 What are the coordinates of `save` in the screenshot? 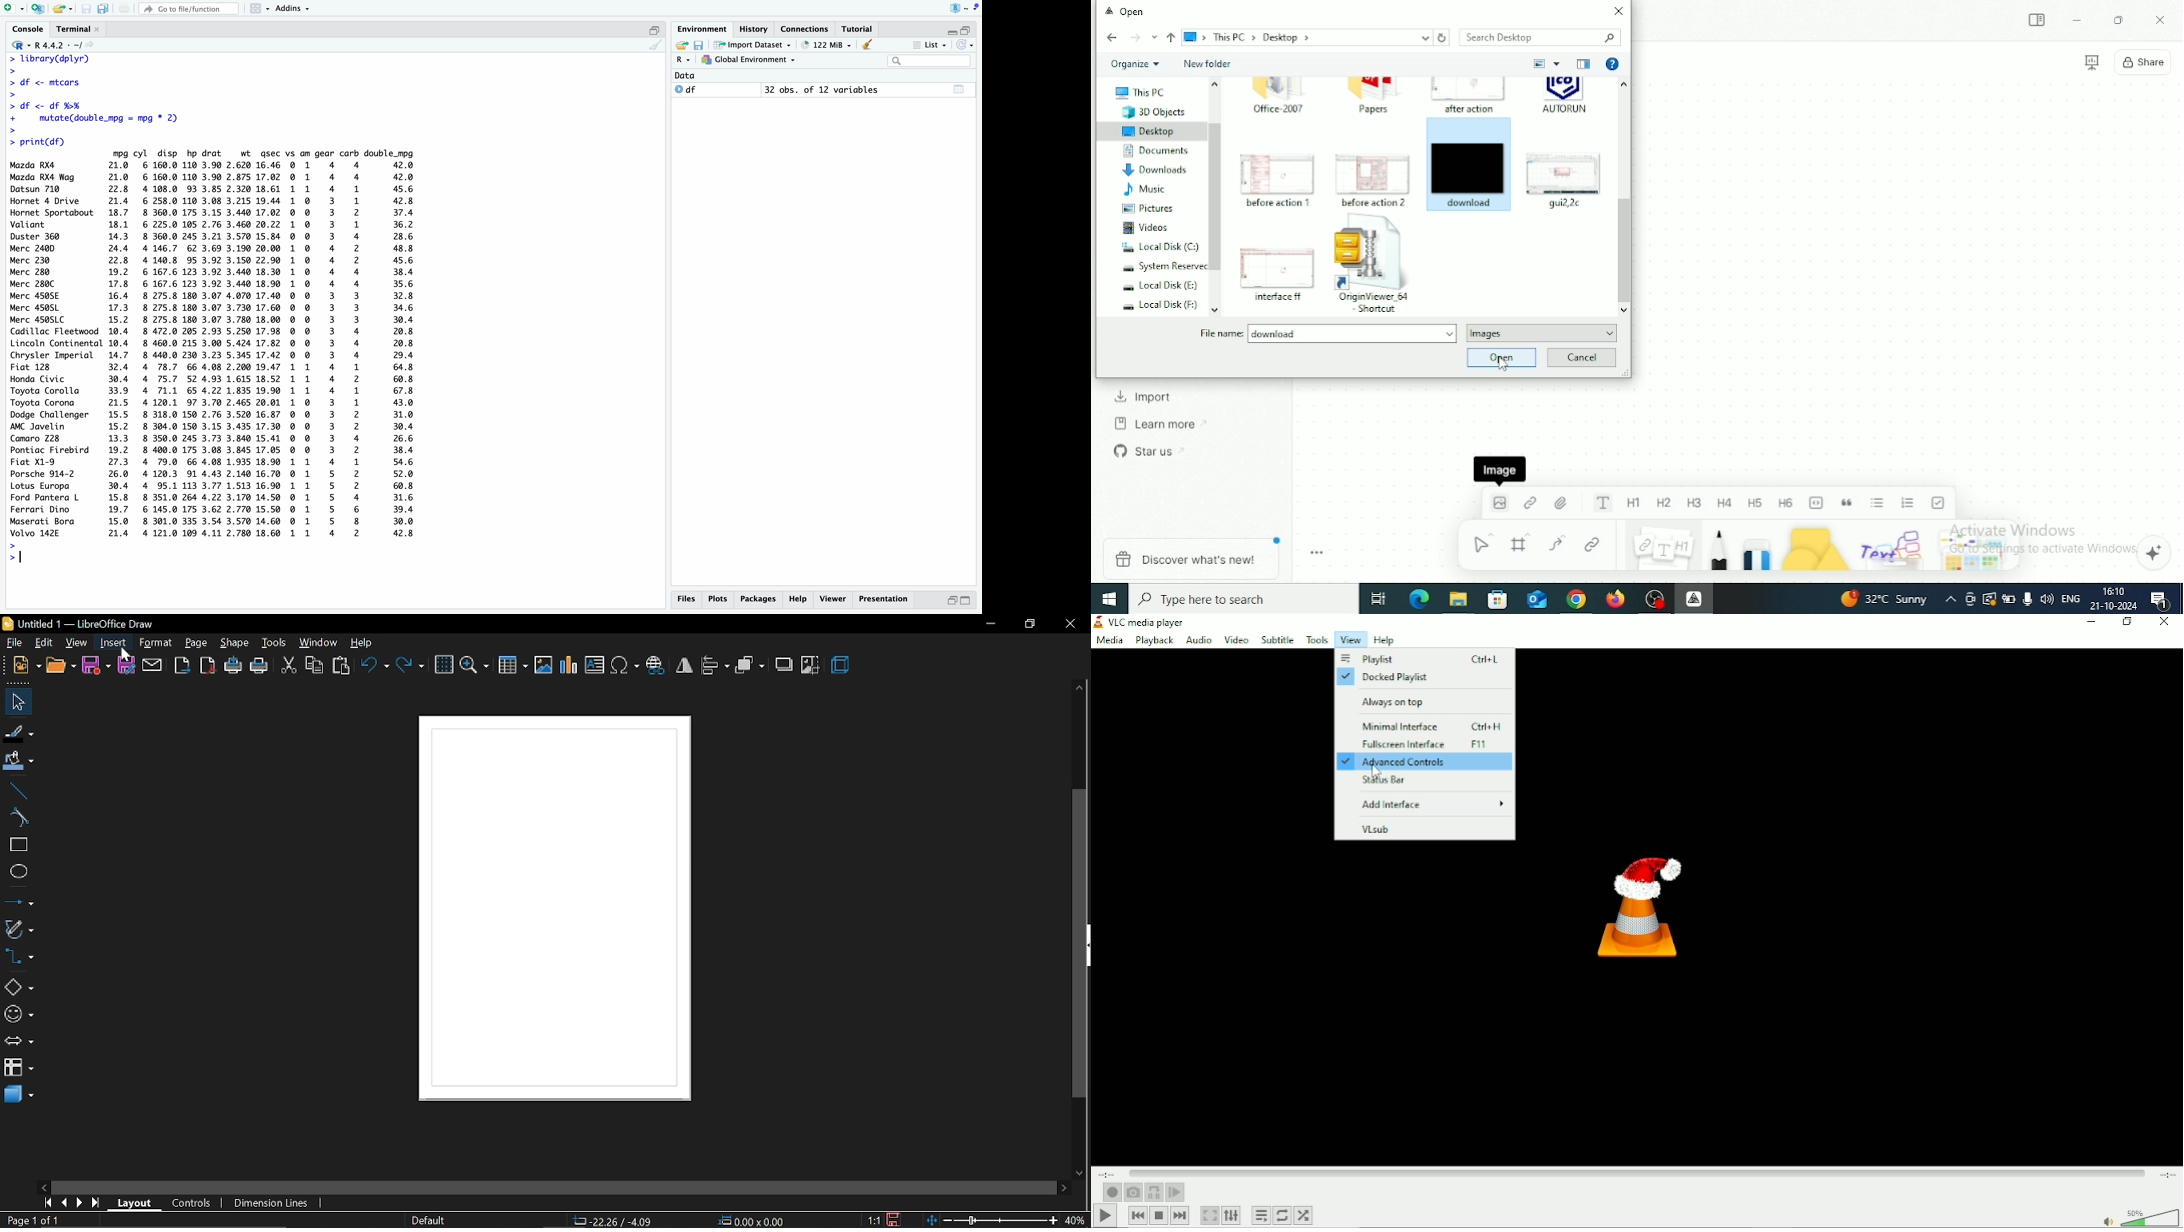 It's located at (87, 9).